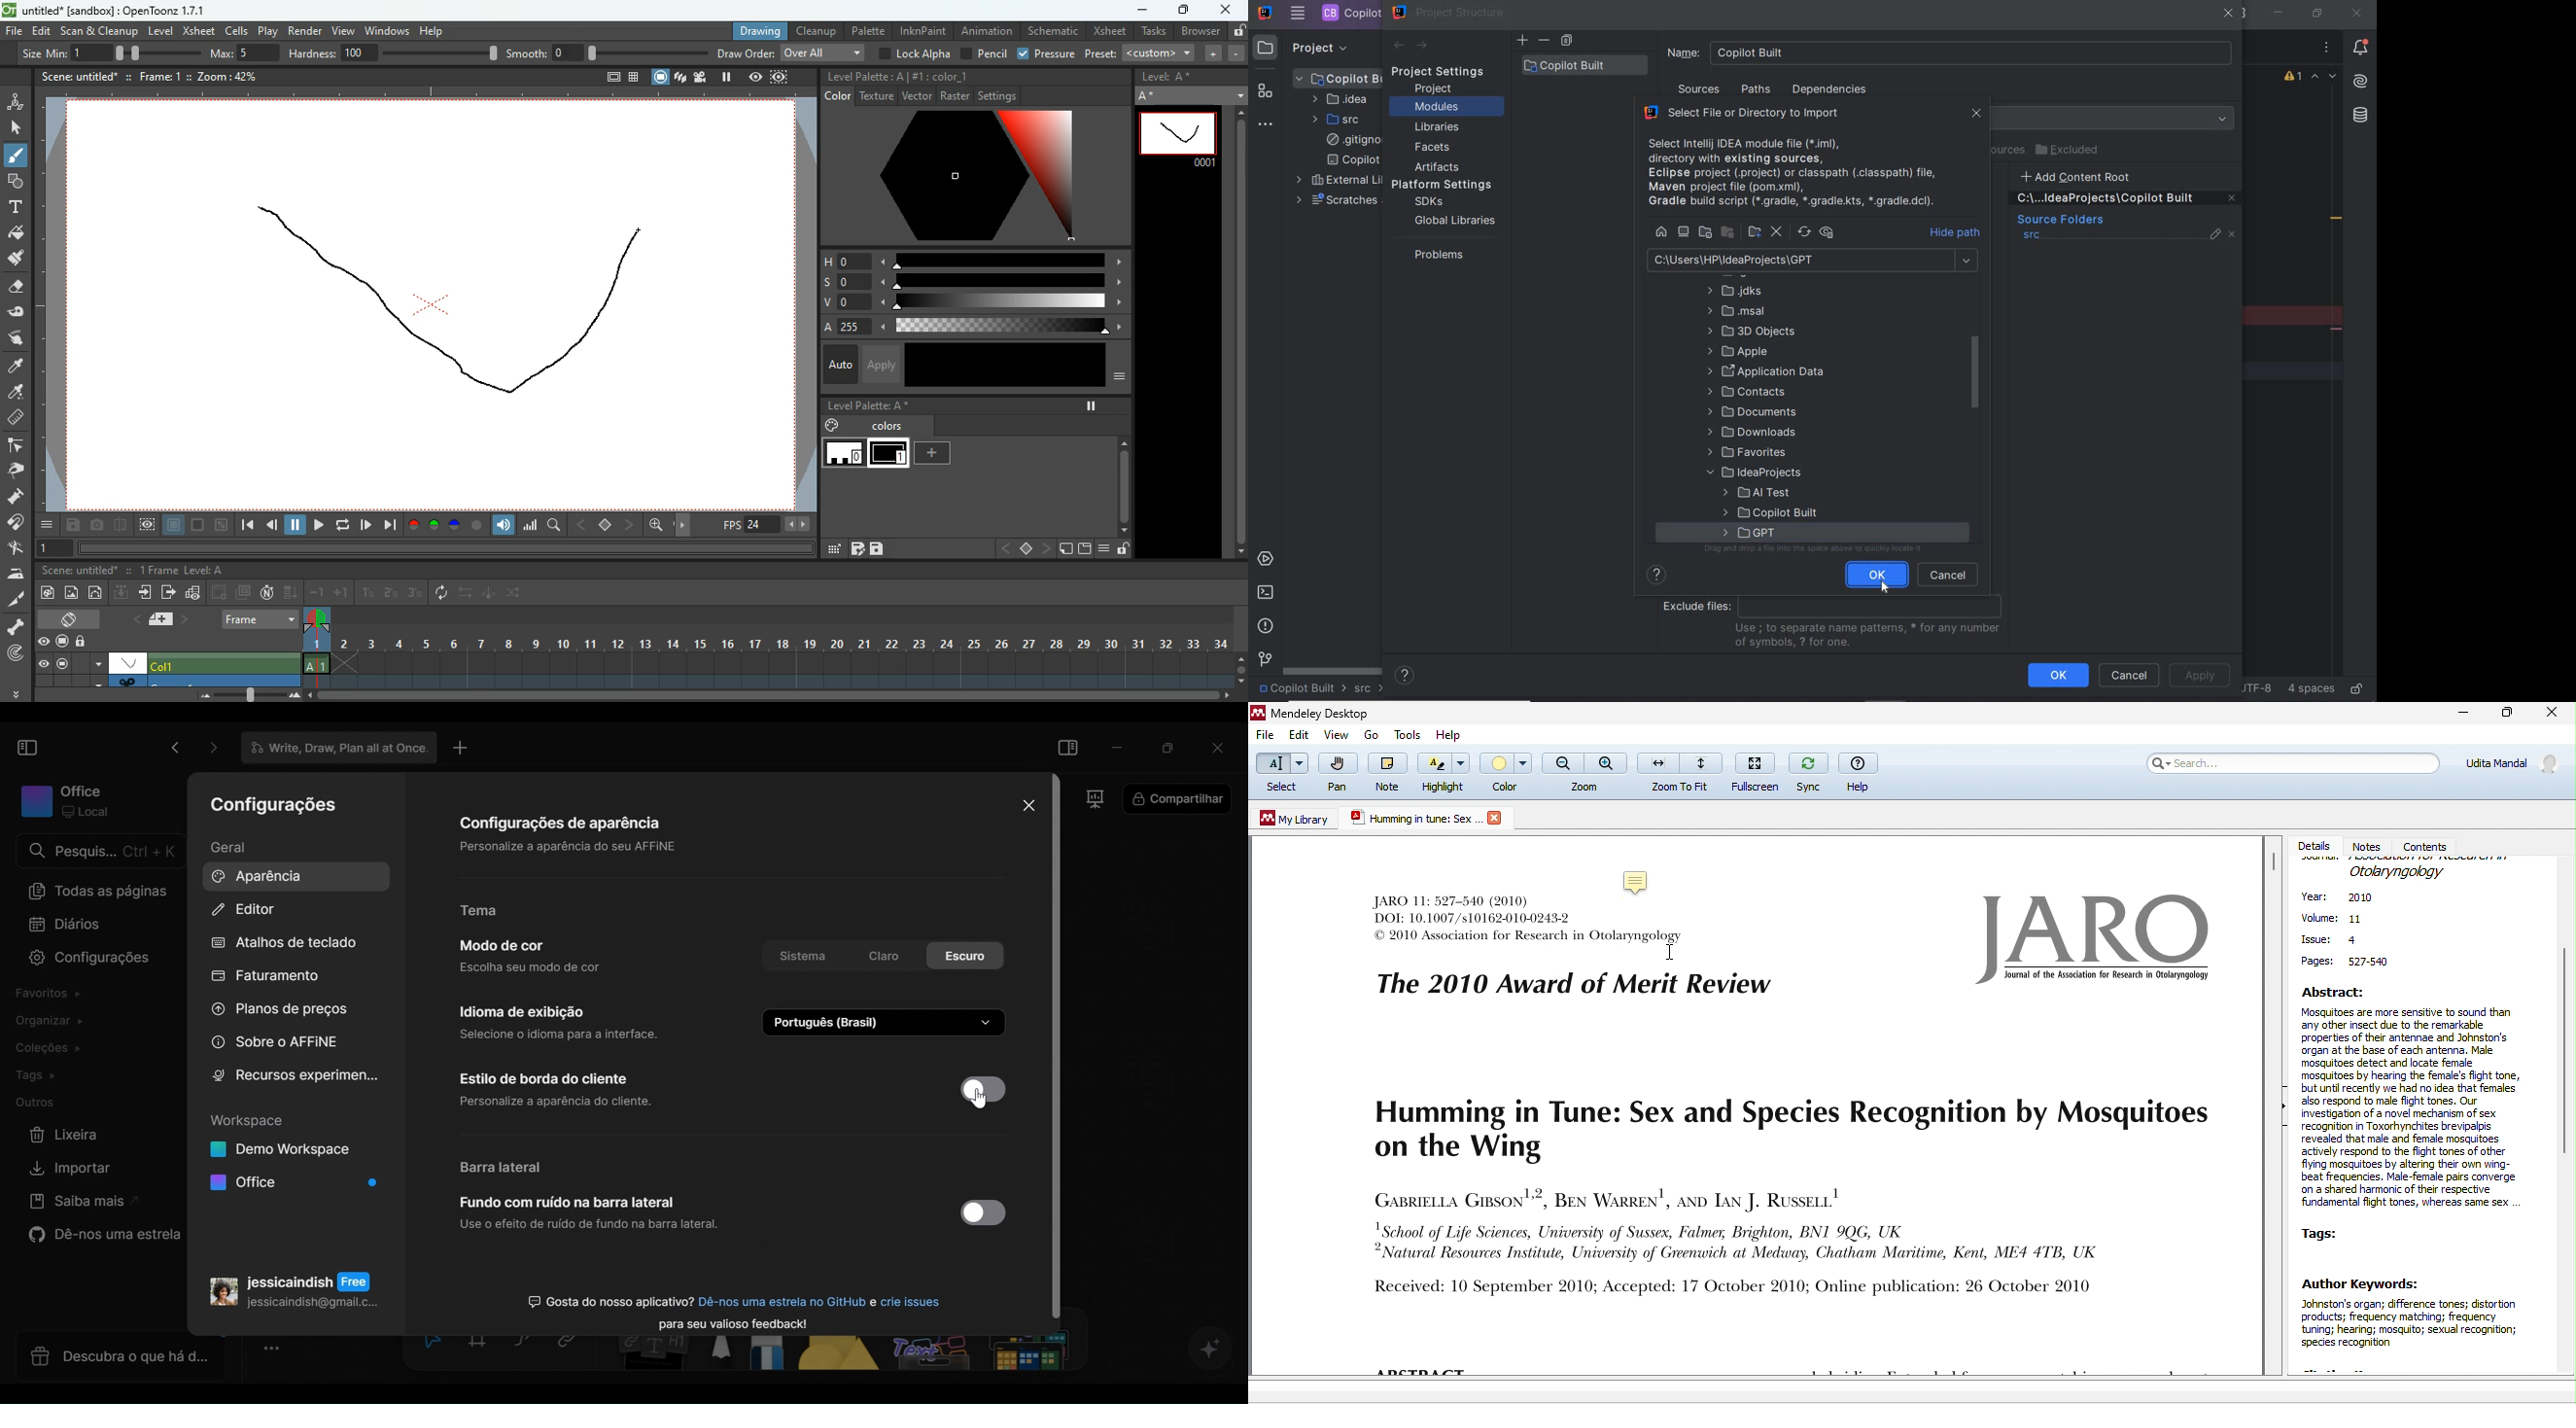  I want to click on more options, so click(99, 663).